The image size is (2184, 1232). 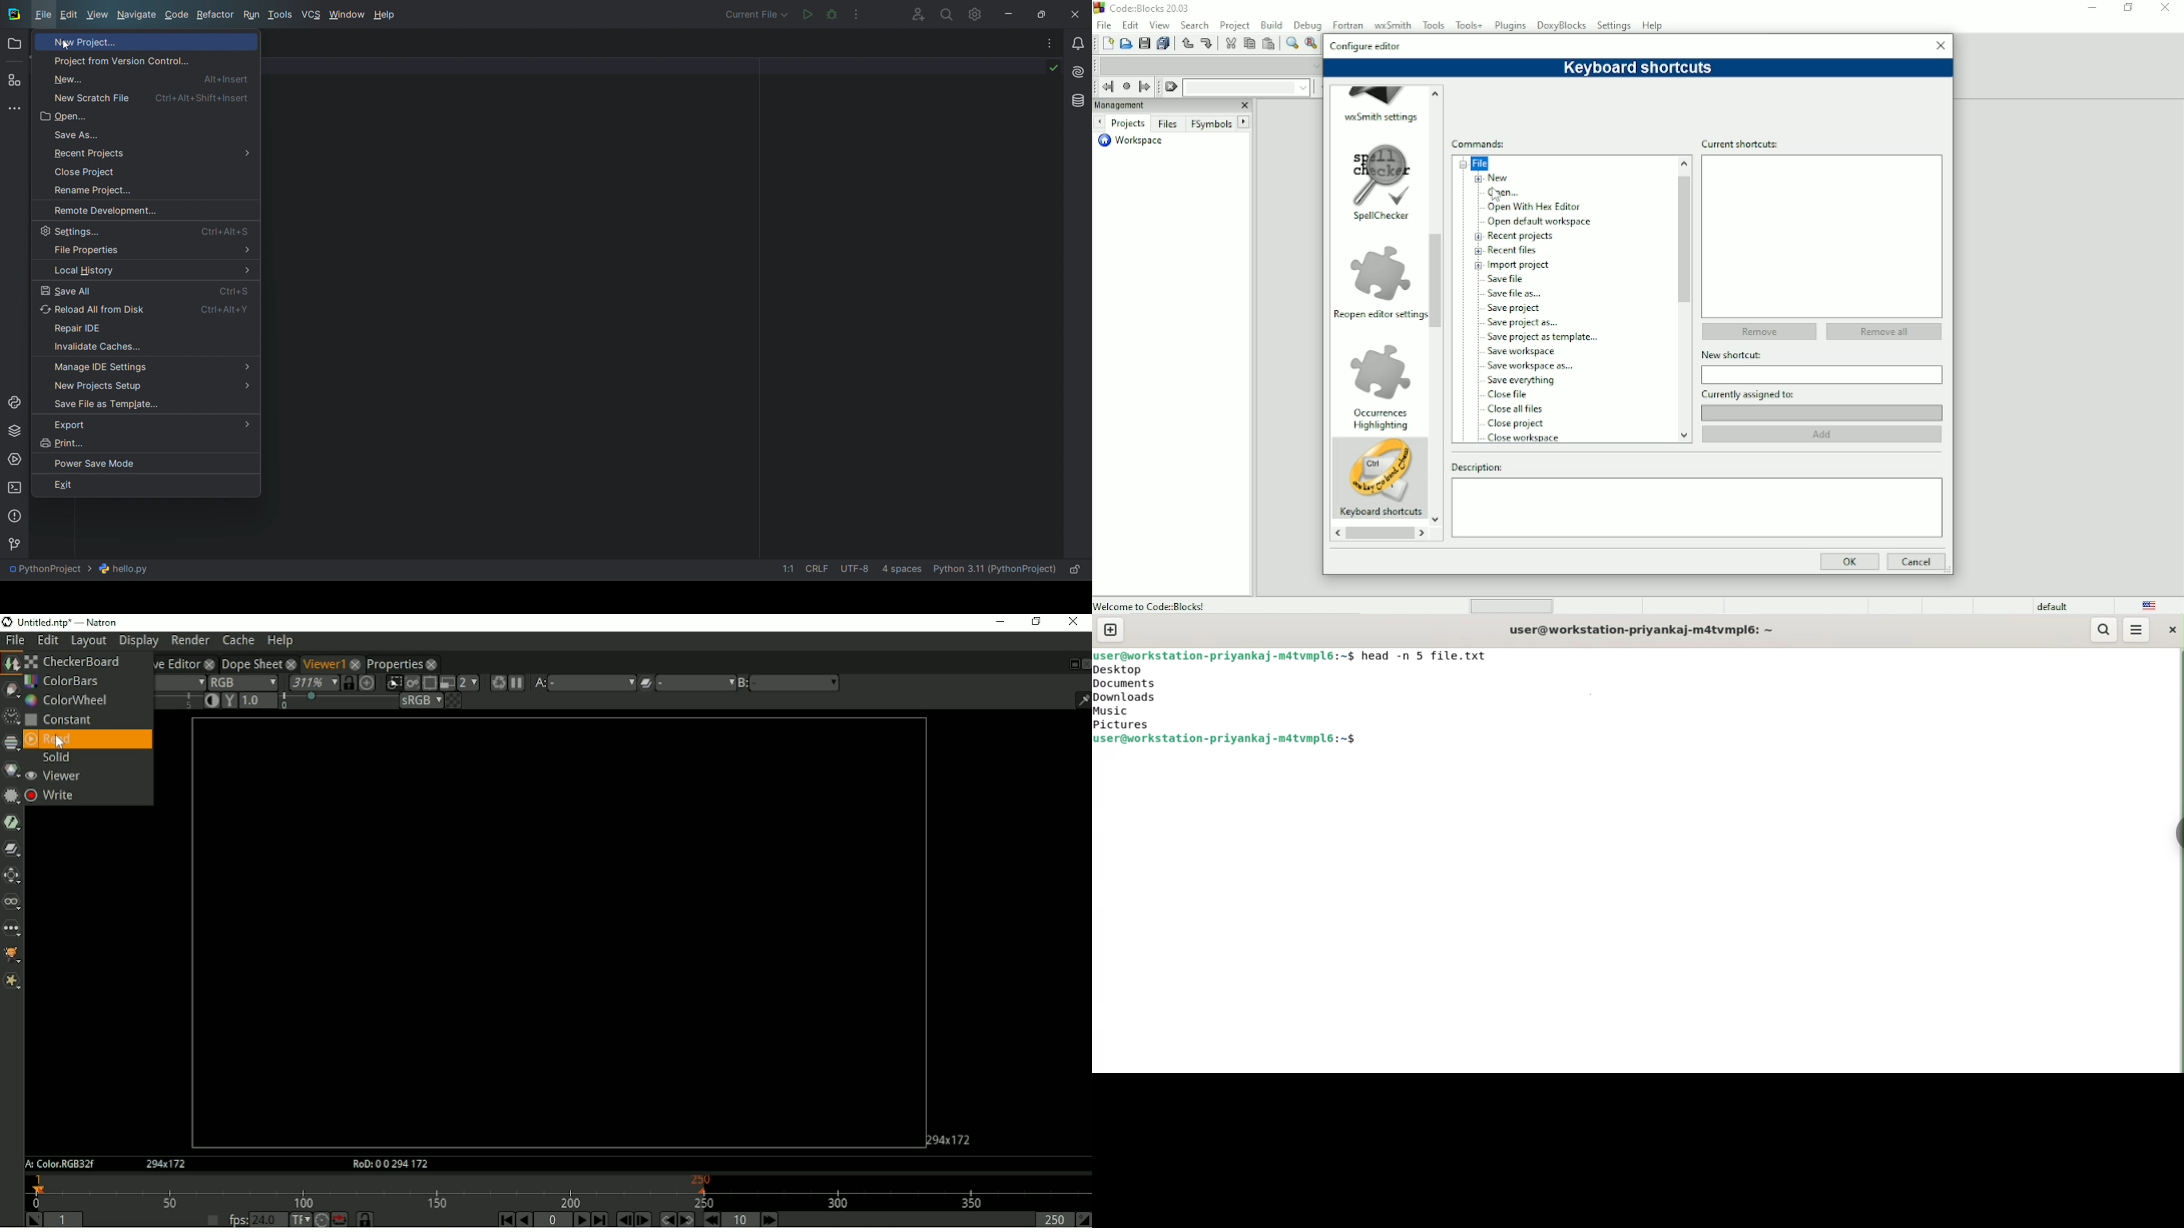 I want to click on options, so click(x=1043, y=43).